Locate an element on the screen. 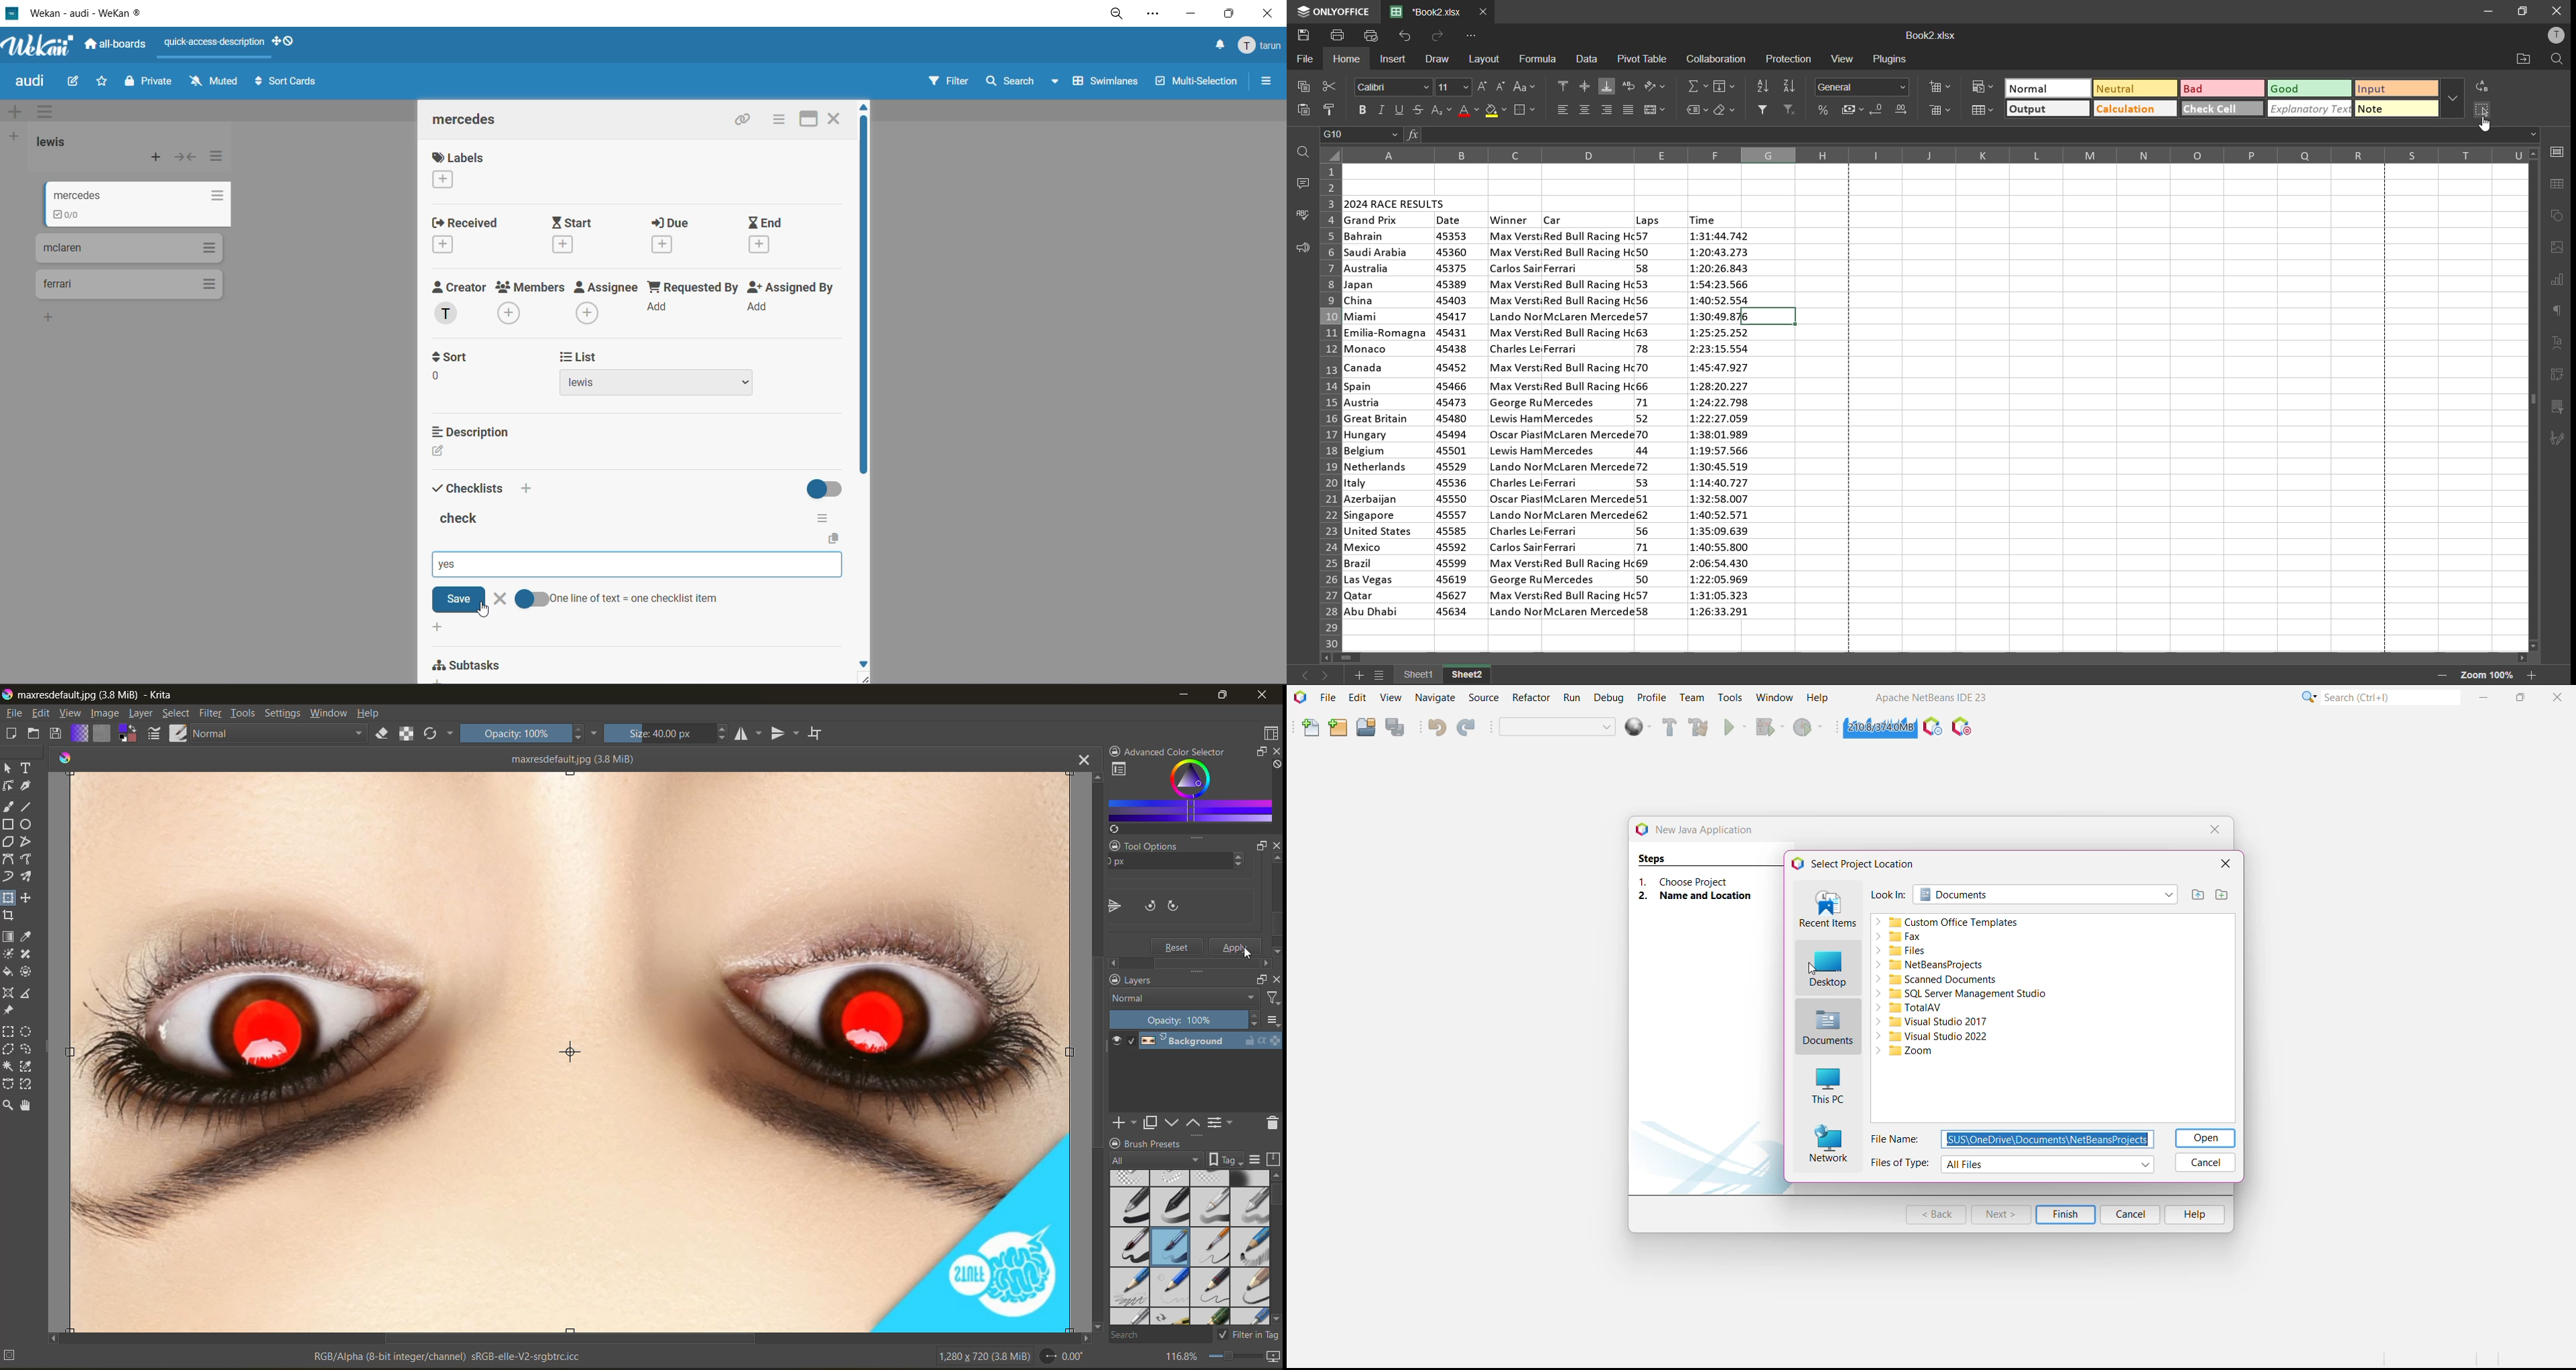 This screenshot has width=2576, height=1372. decrement size is located at coordinates (1501, 87).